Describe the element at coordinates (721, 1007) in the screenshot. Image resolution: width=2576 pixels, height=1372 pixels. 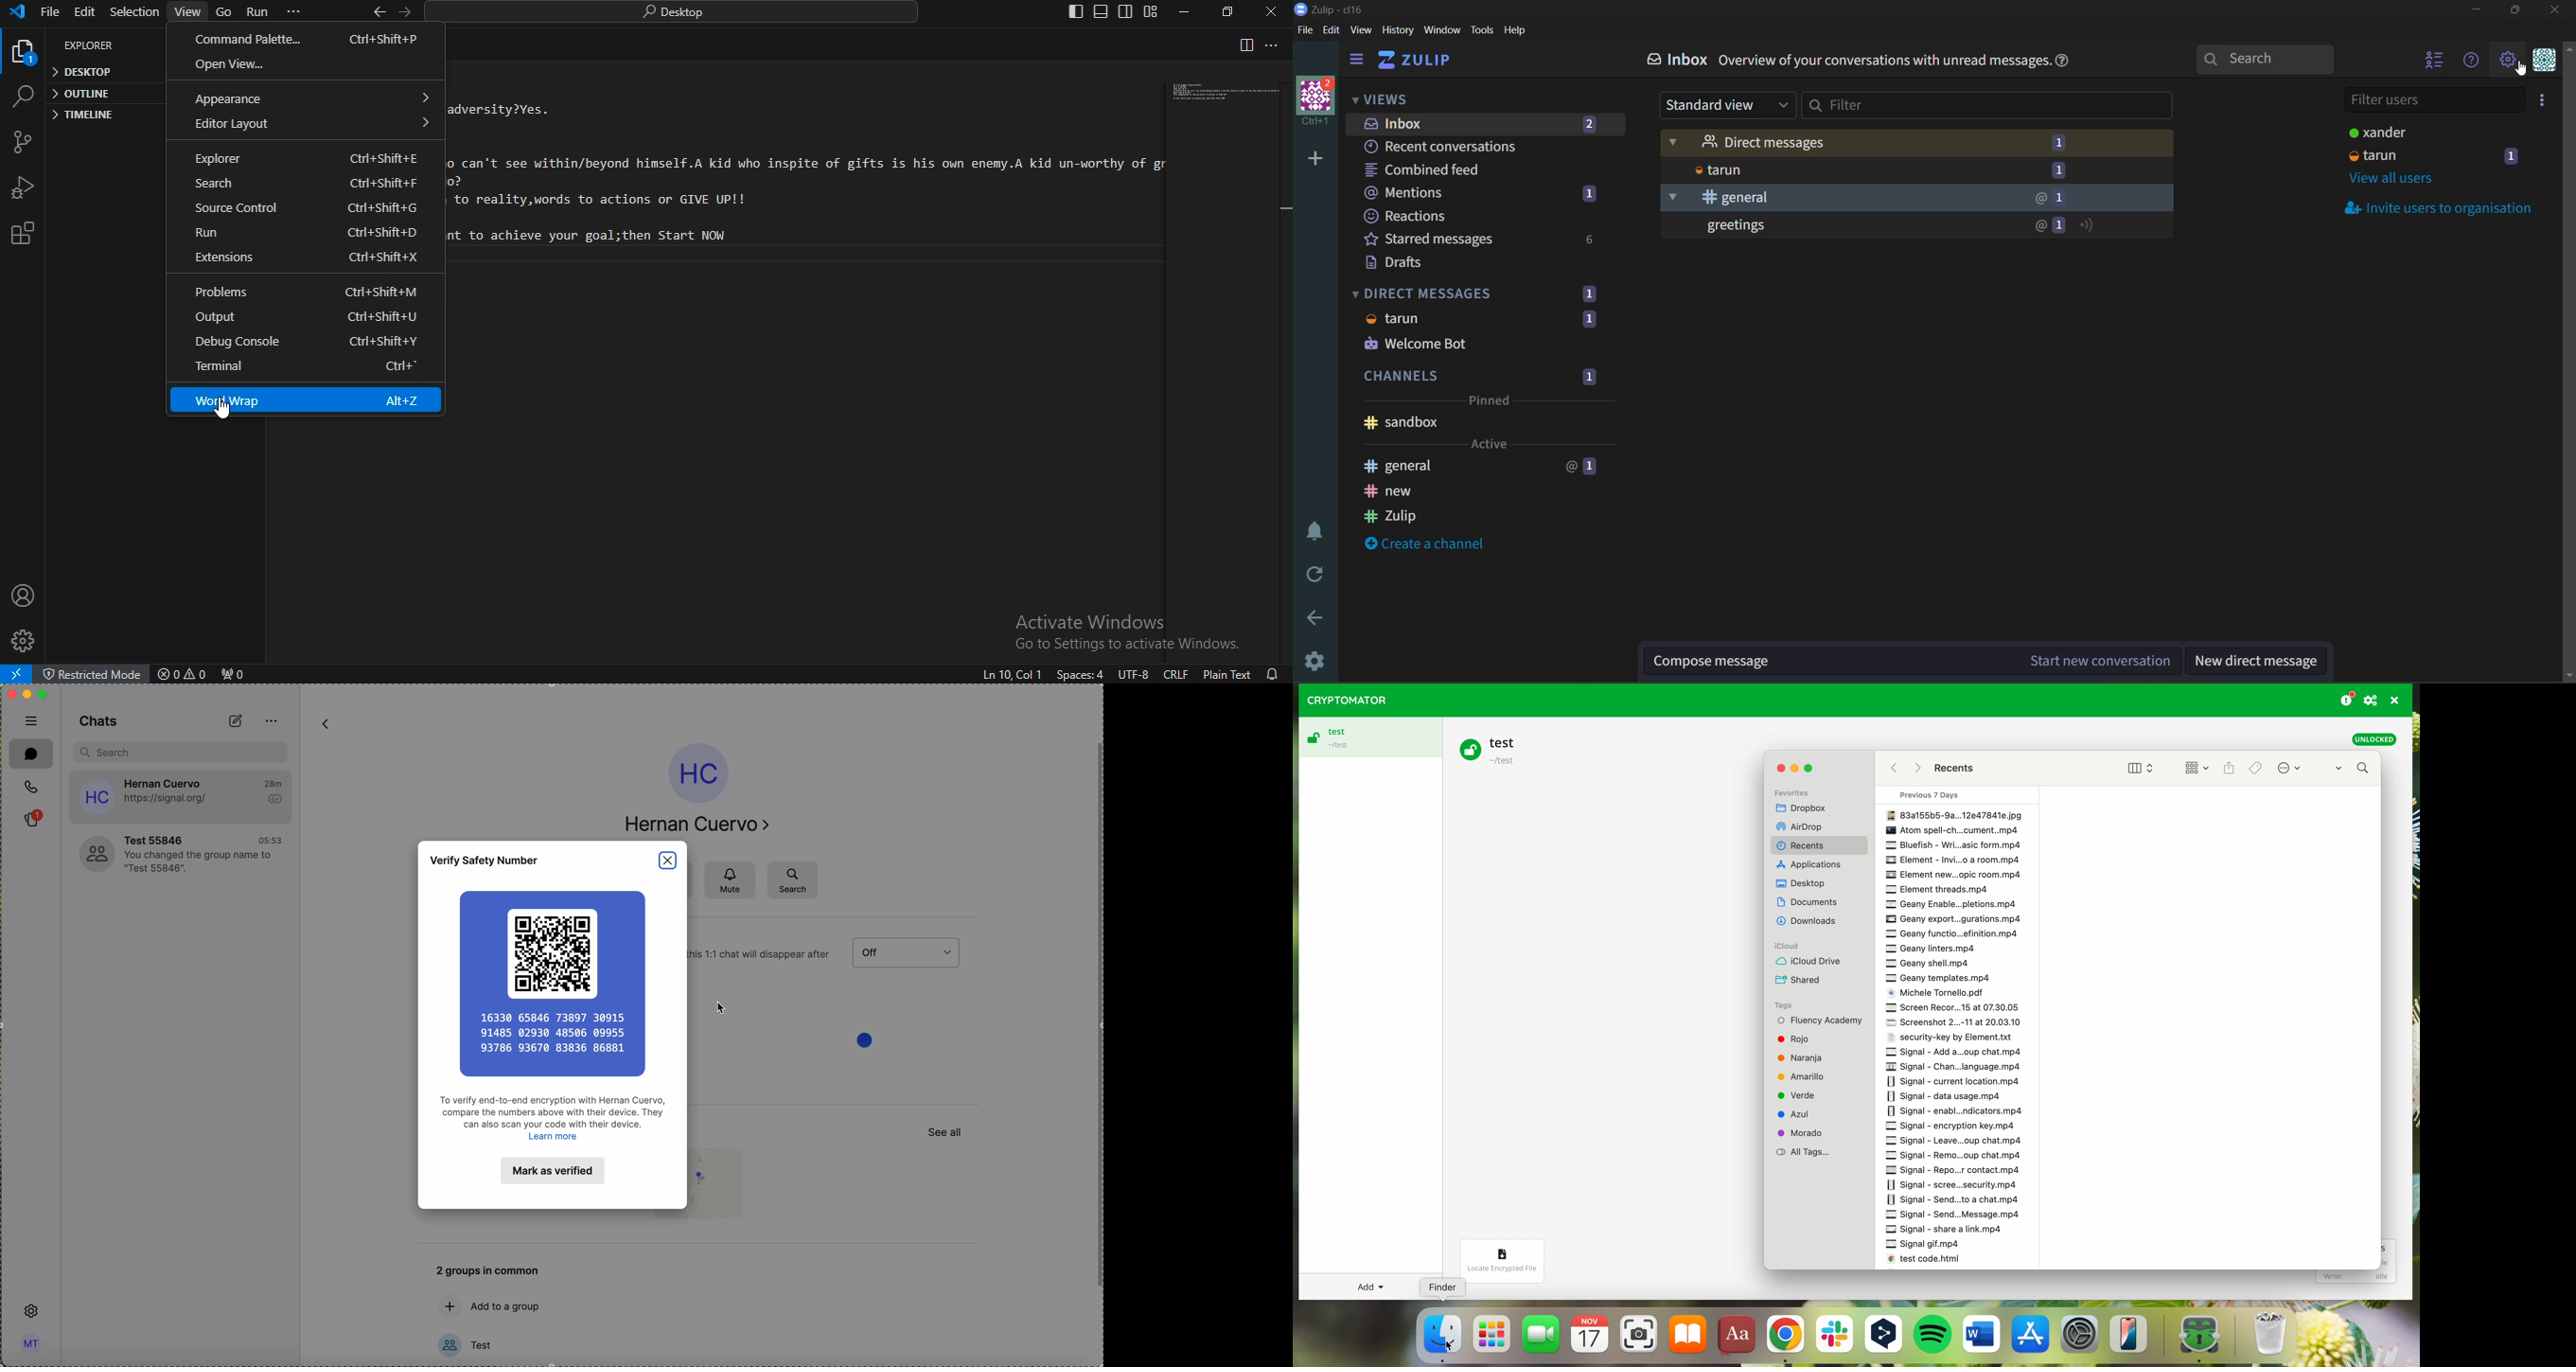
I see `cursor` at that location.